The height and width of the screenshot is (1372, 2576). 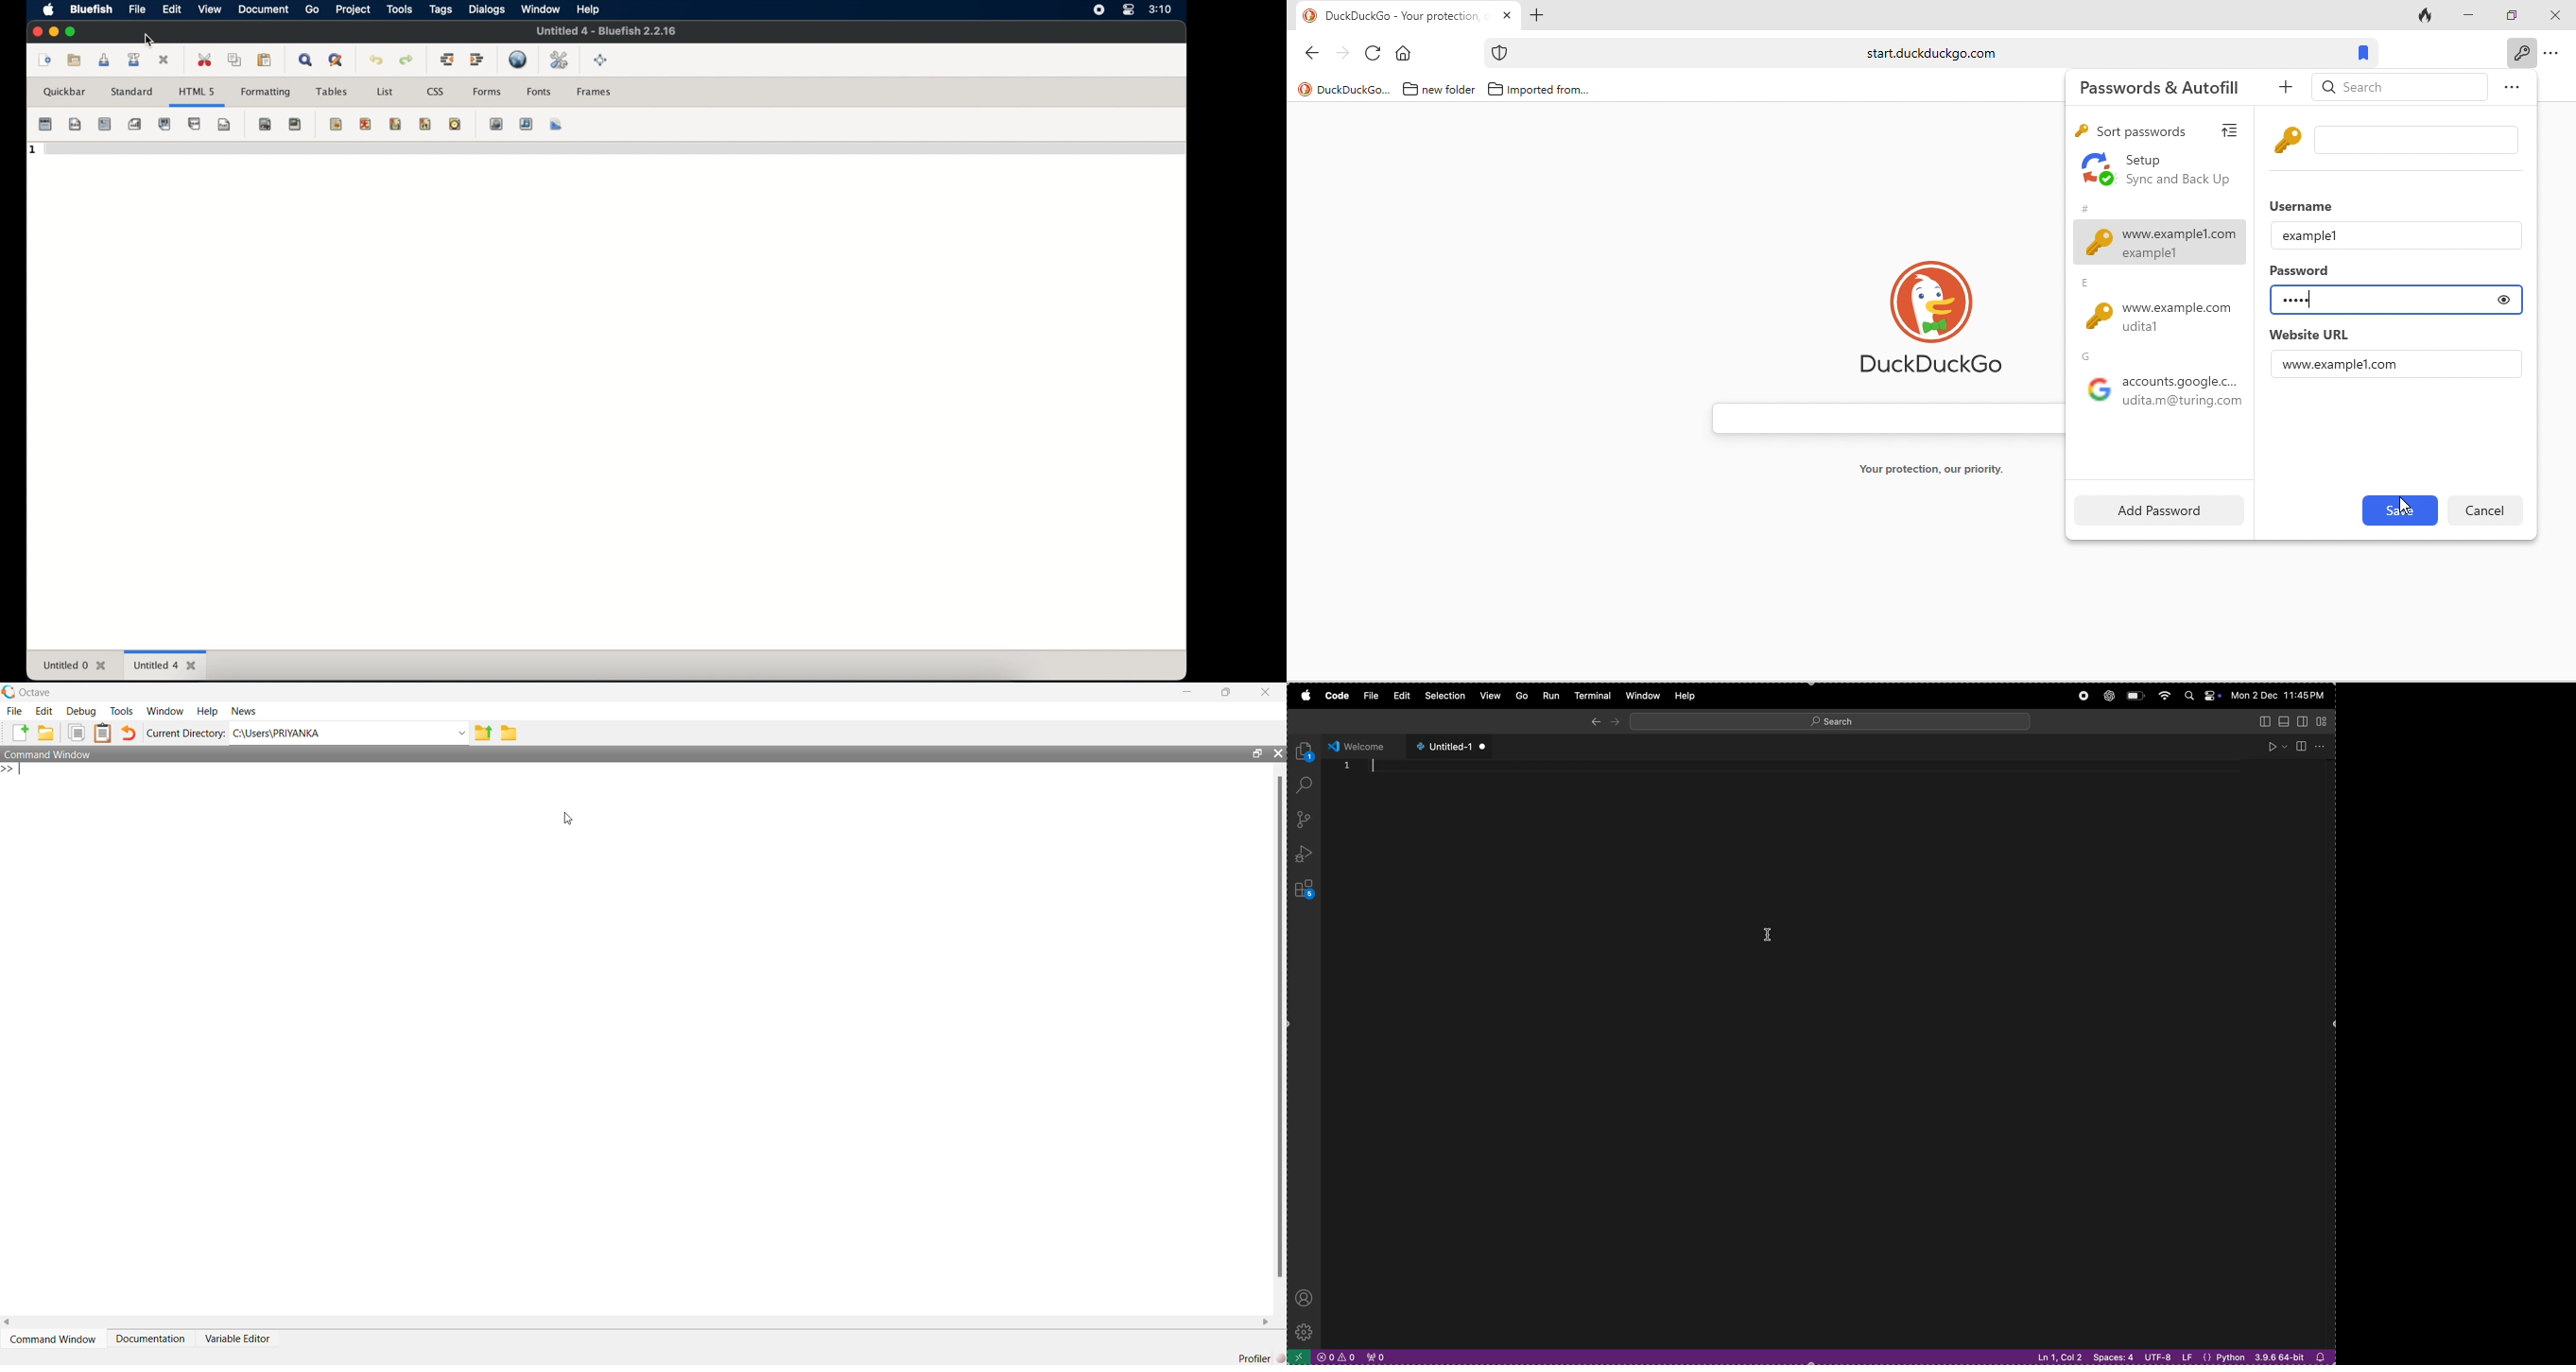 What do you see at coordinates (81, 711) in the screenshot?
I see `Debug` at bounding box center [81, 711].